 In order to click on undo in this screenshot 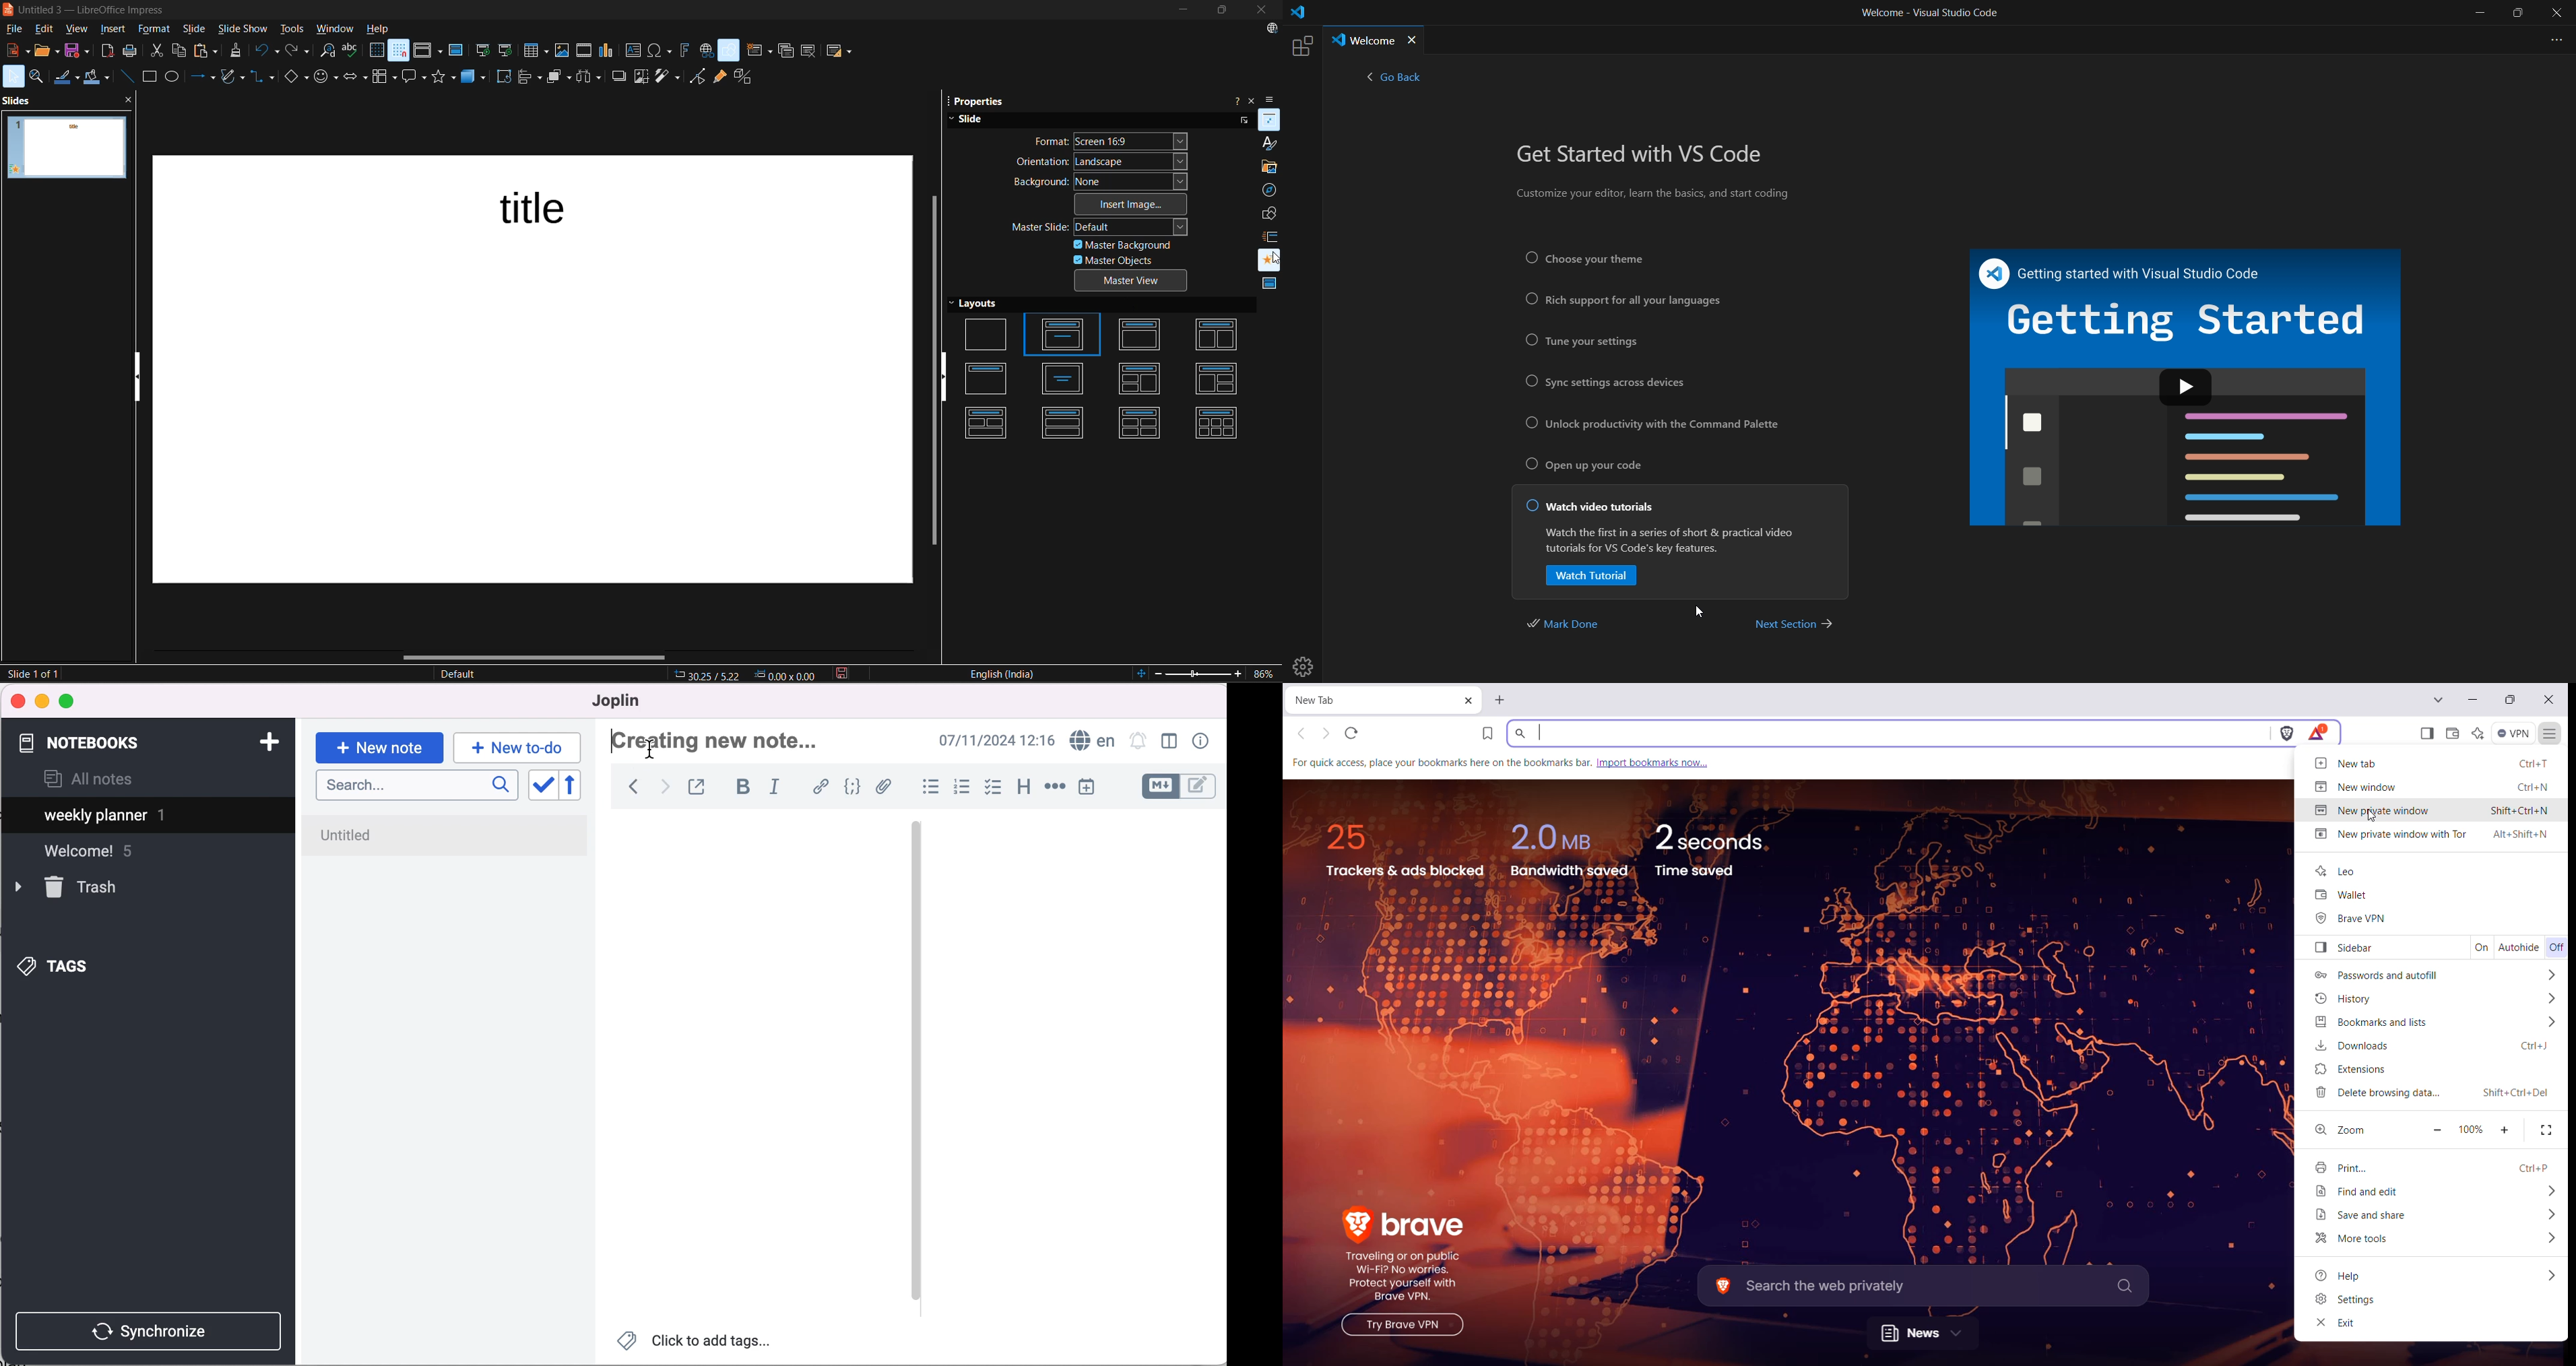, I will do `click(265, 51)`.